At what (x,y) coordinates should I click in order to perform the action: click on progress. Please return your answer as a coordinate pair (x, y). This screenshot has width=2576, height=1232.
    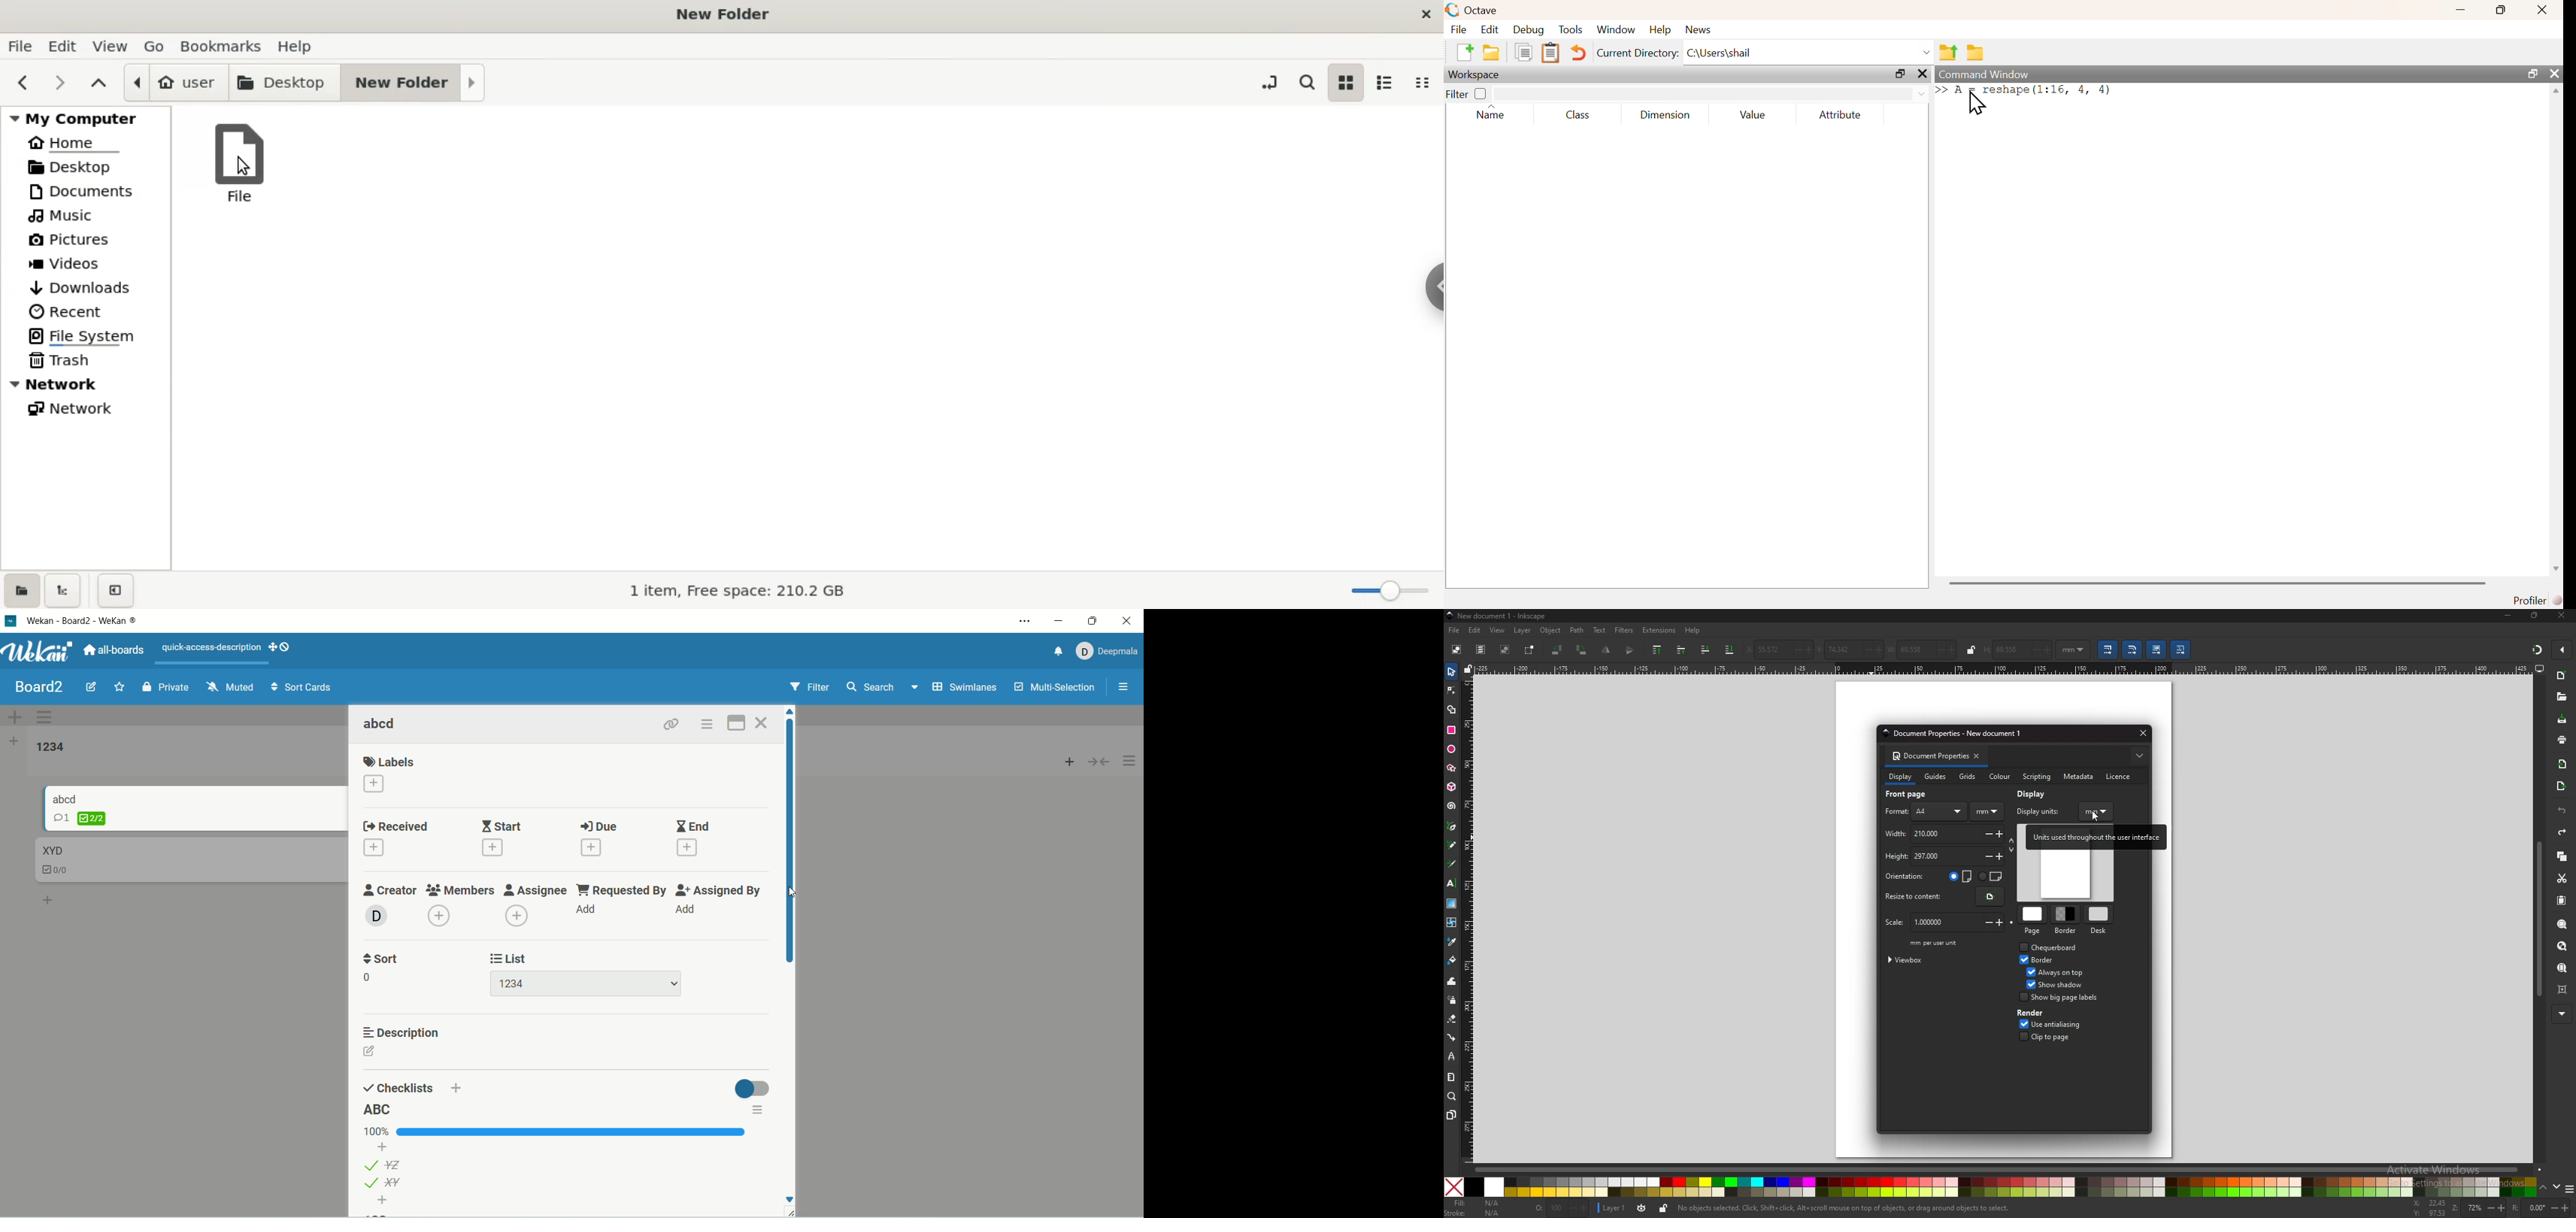
    Looking at the image, I should click on (555, 1131).